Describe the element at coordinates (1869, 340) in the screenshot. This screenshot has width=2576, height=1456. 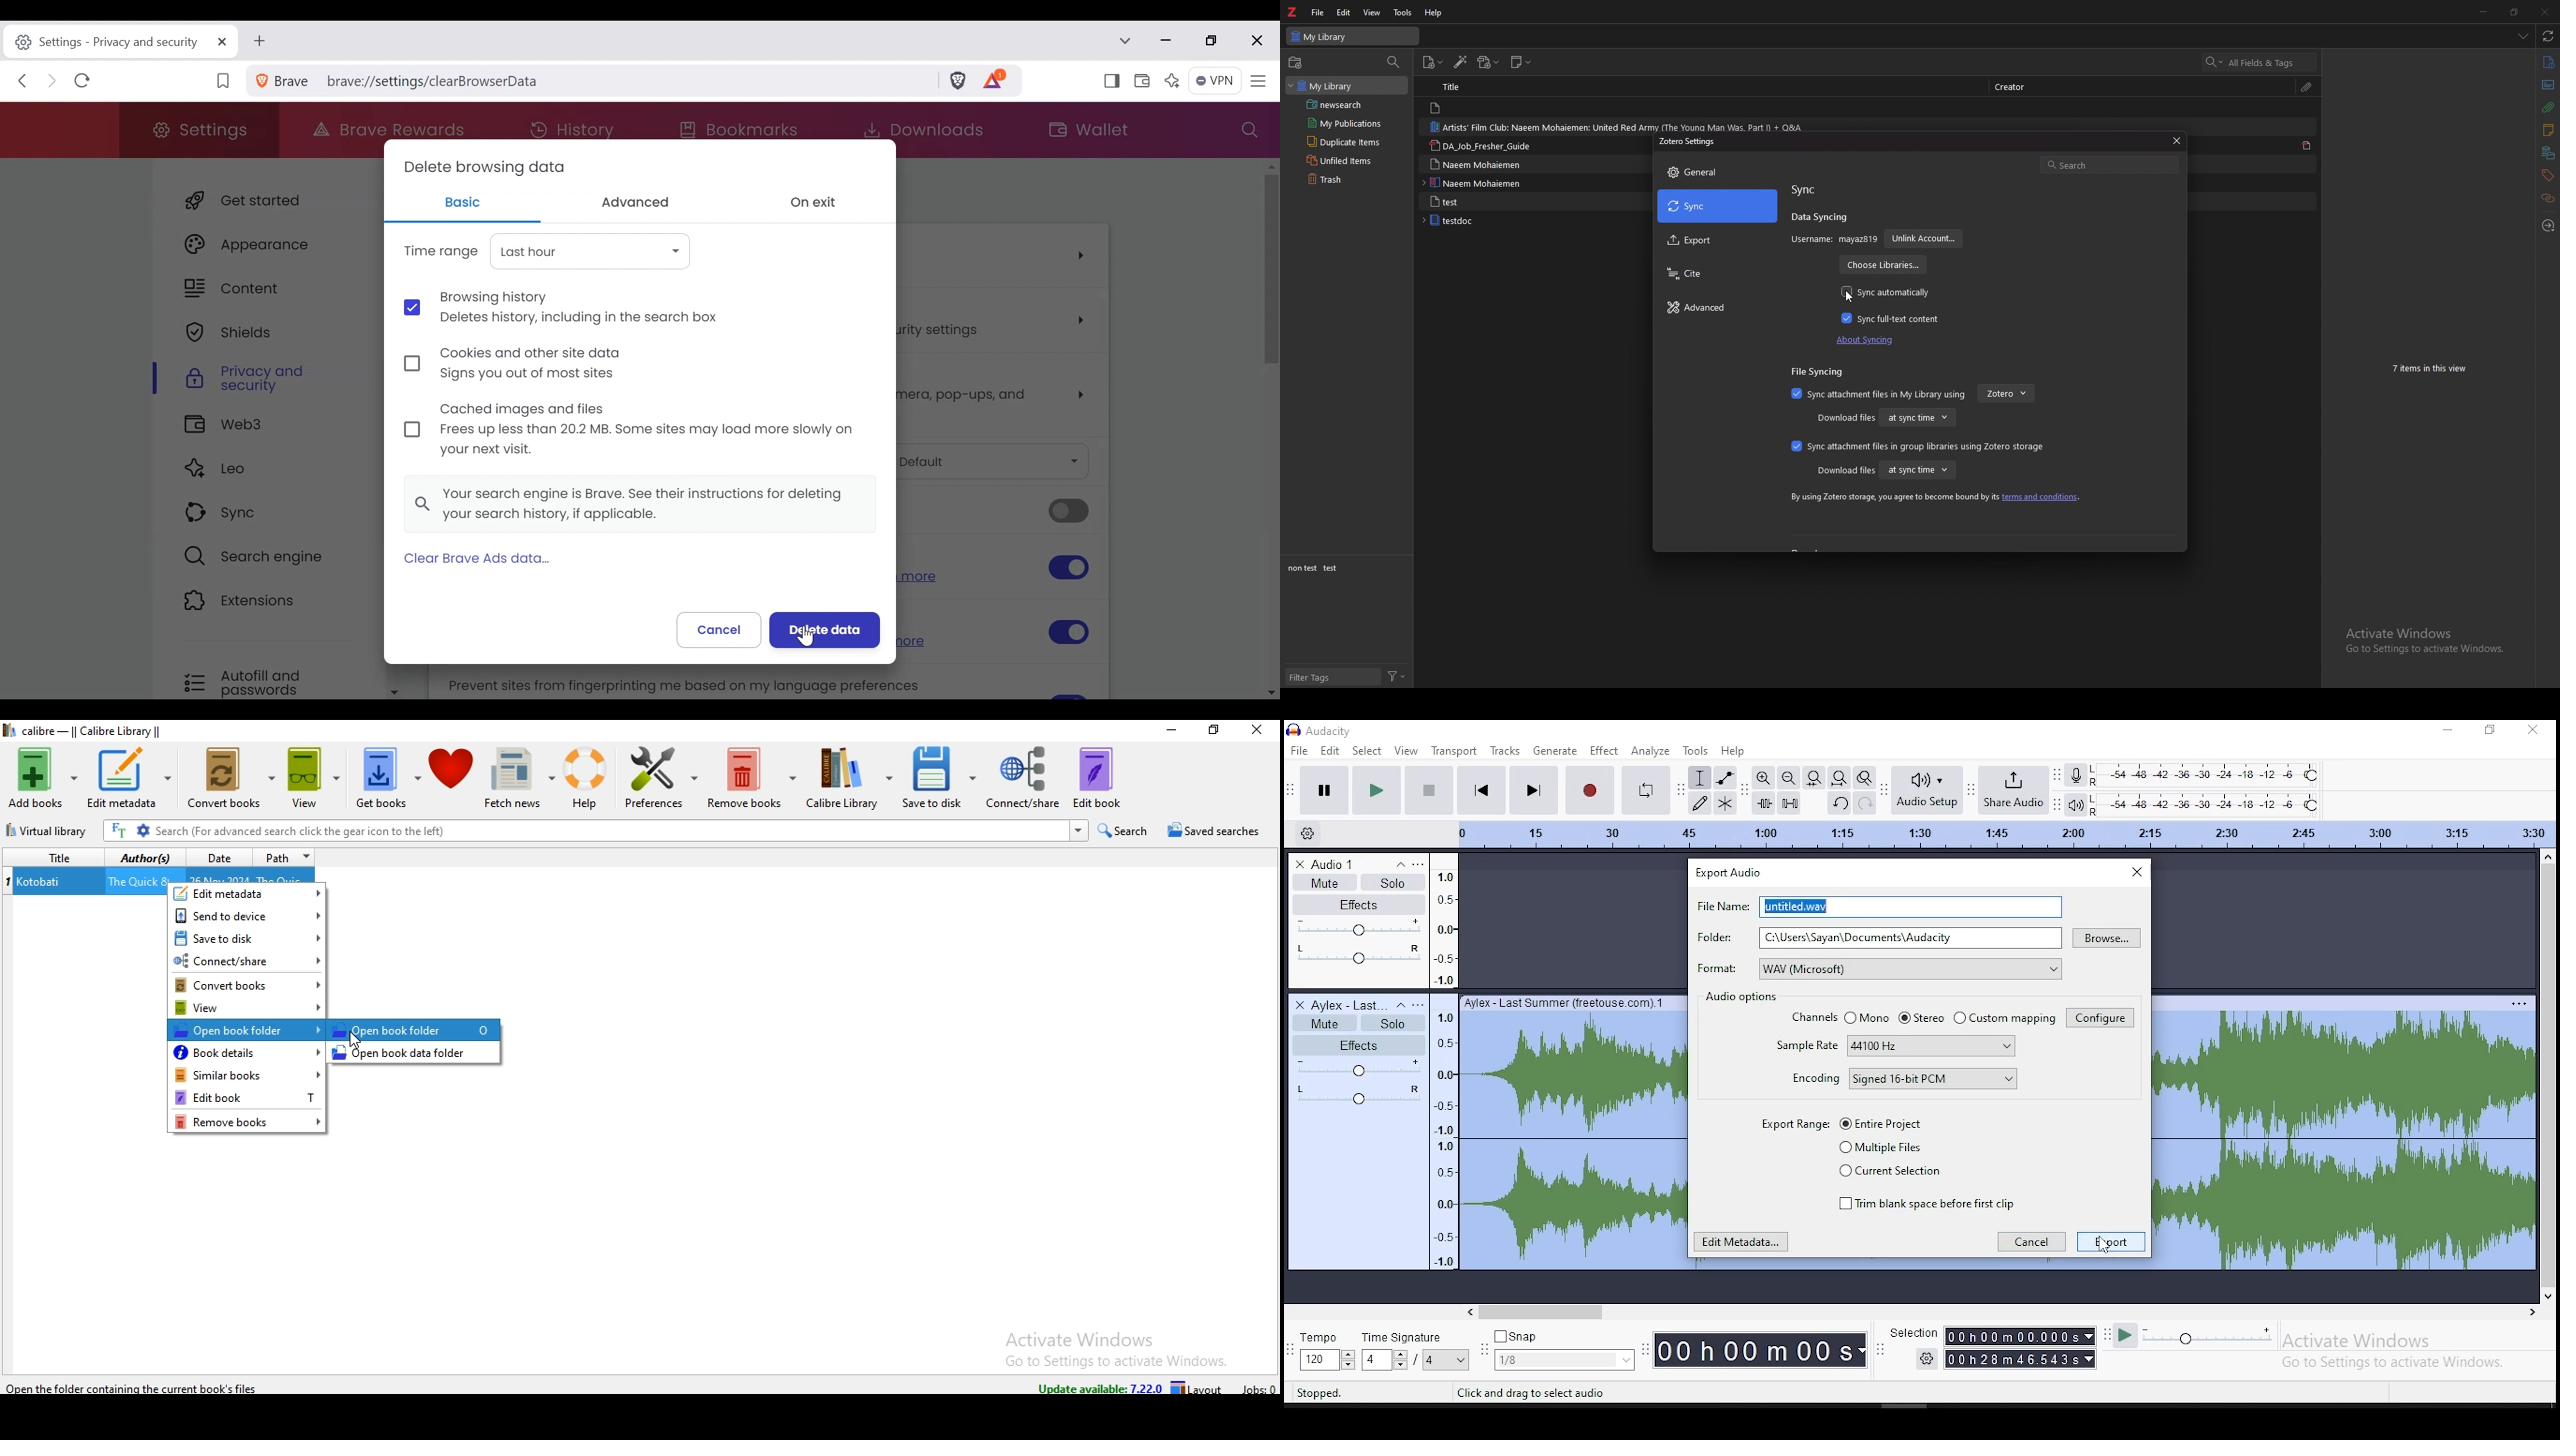
I see `about syncing` at that location.